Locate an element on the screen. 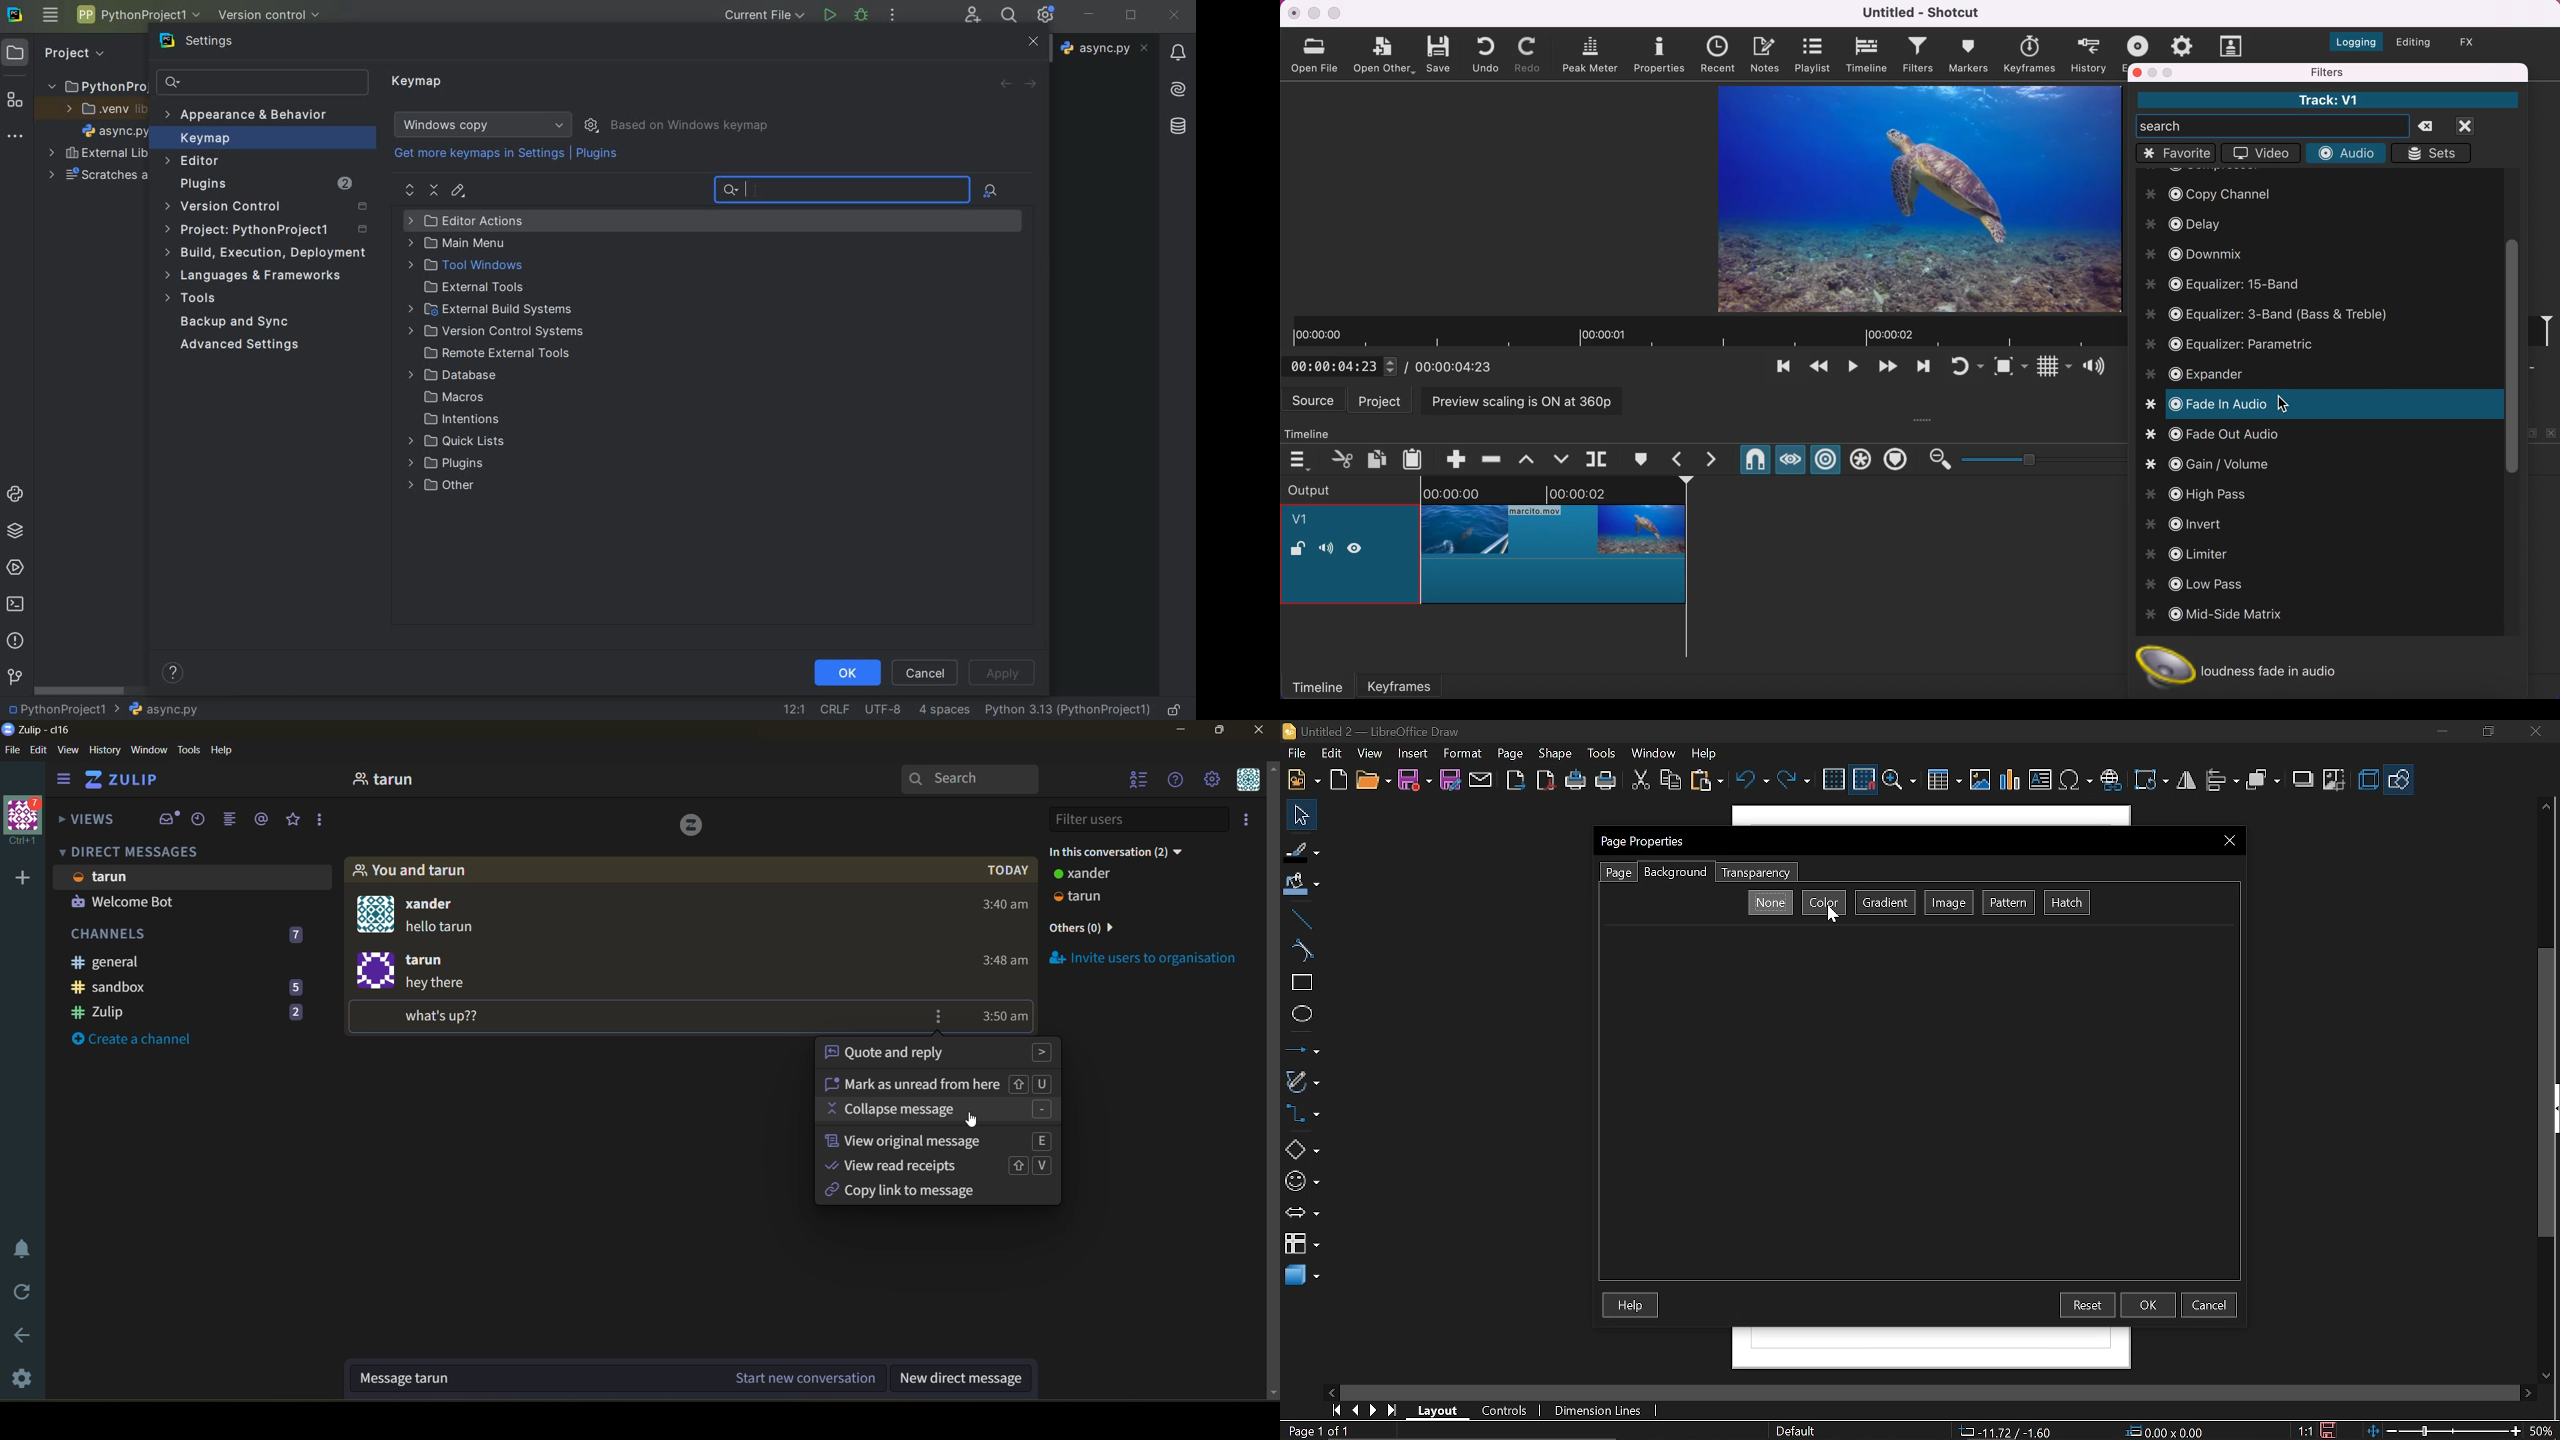  settings is located at coordinates (206, 44).